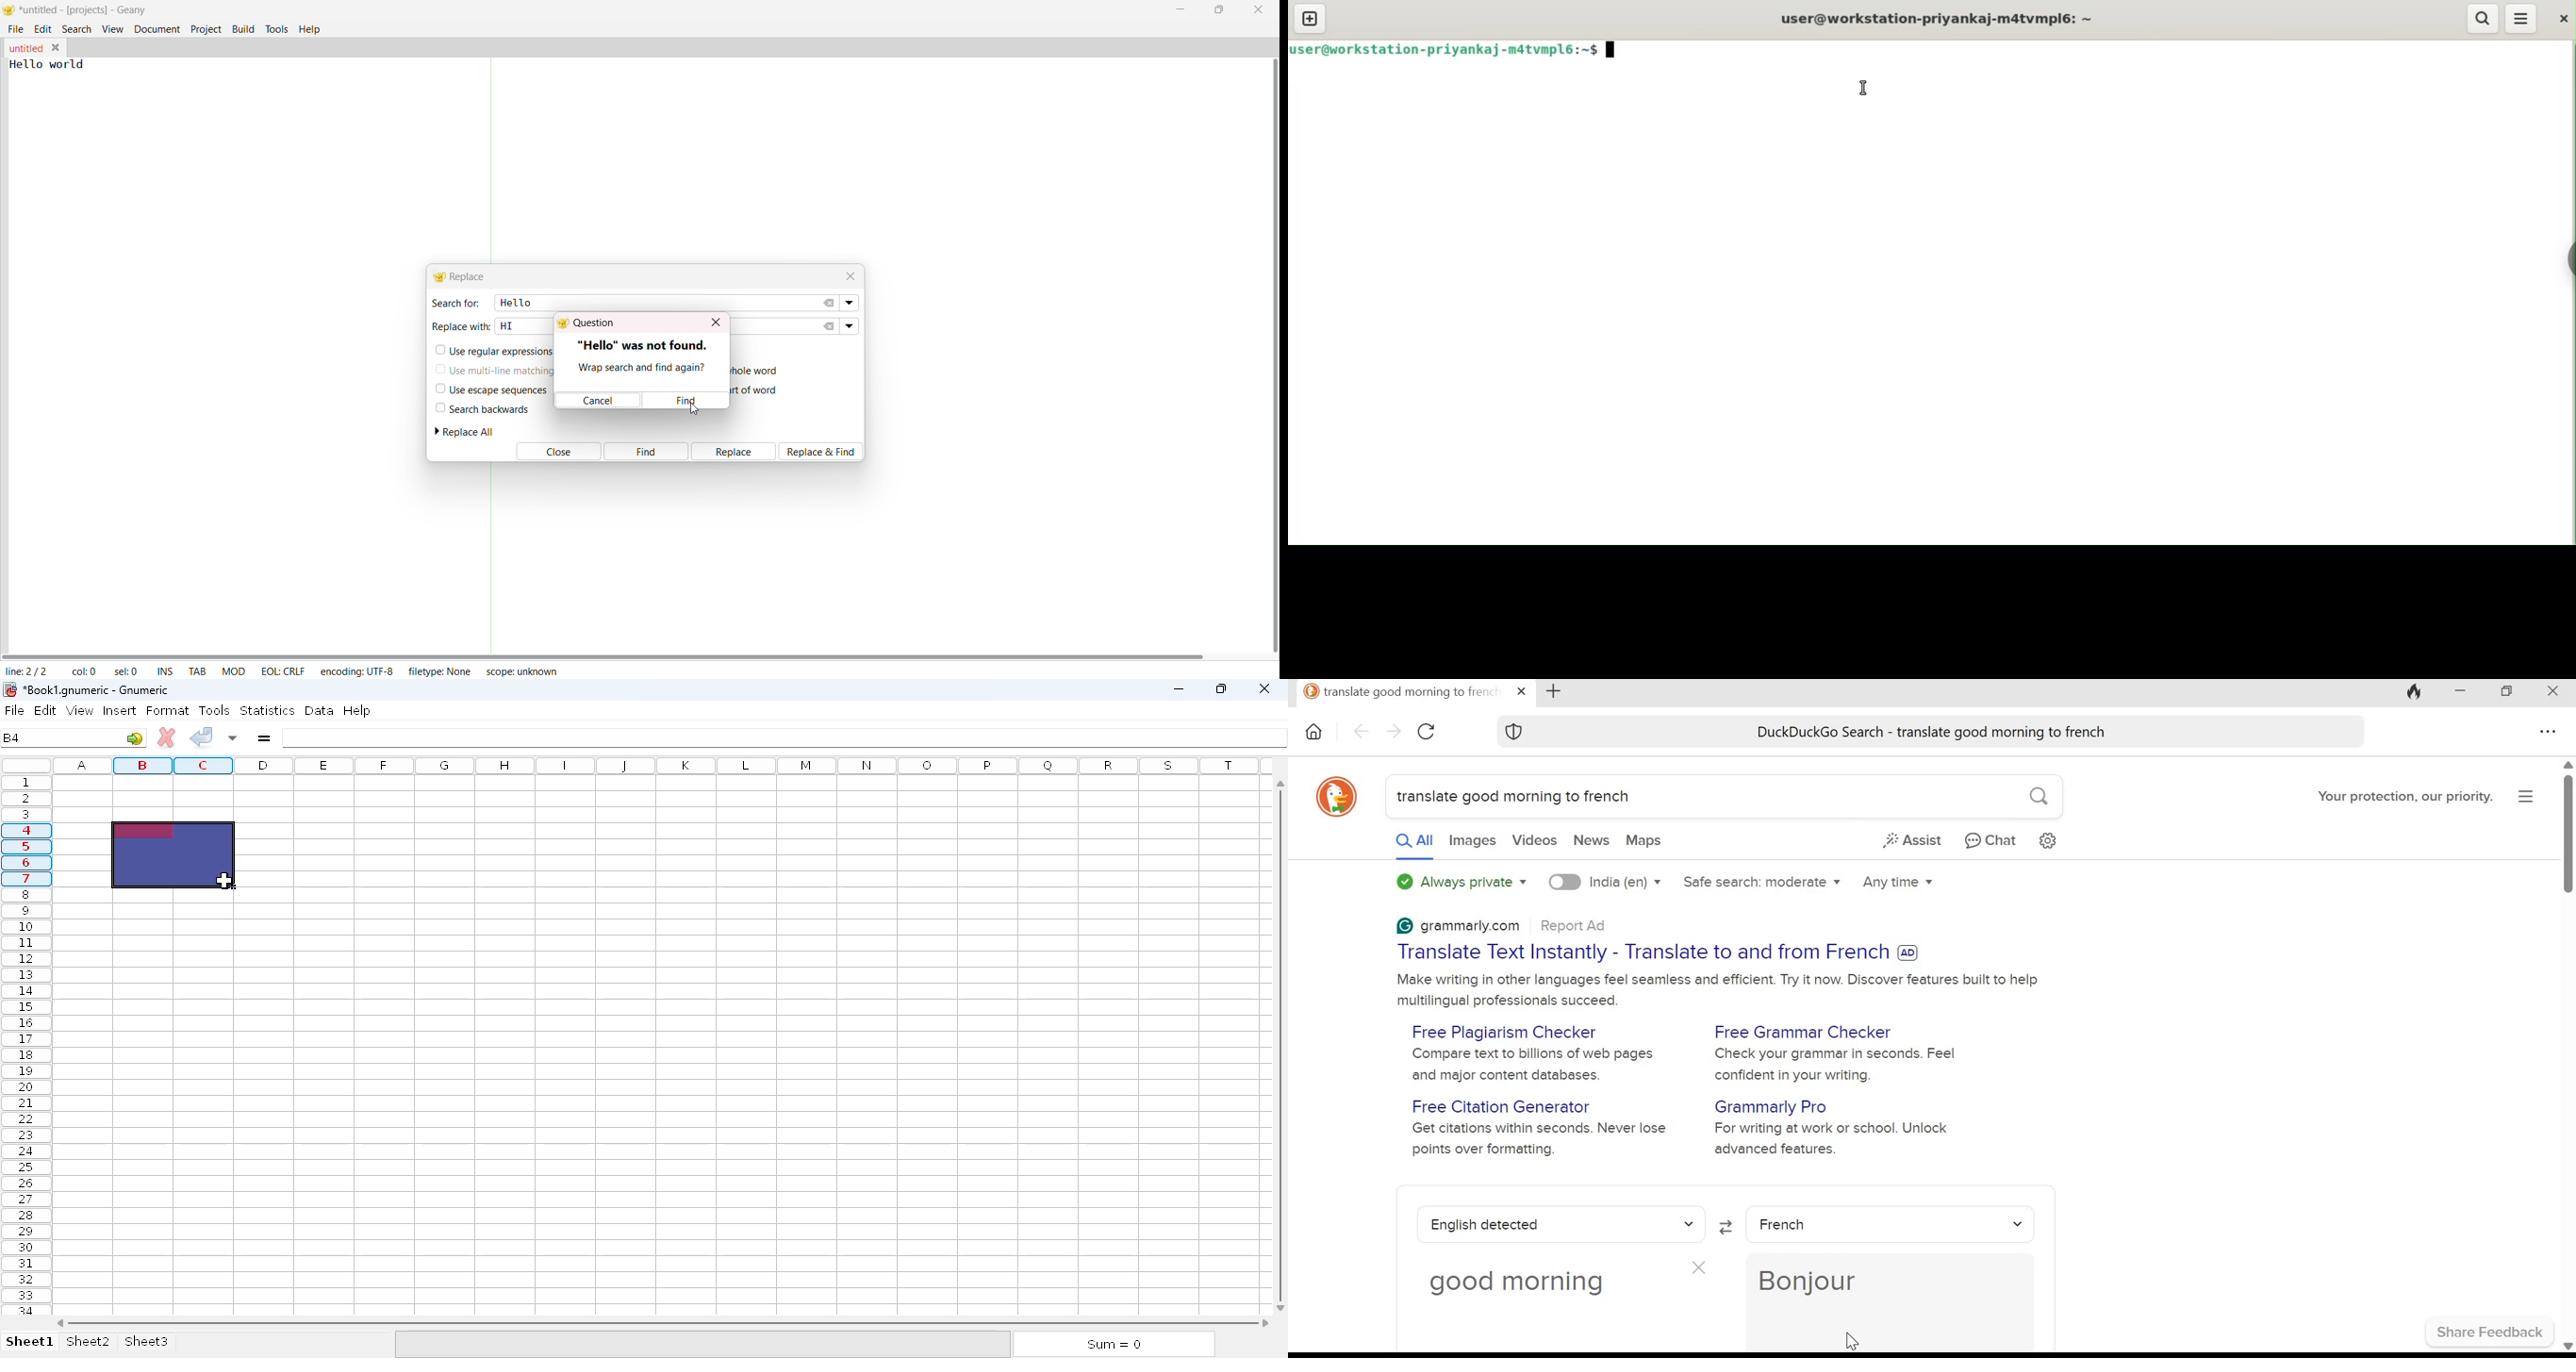 The image size is (2576, 1372). What do you see at coordinates (665, 1322) in the screenshot?
I see `horizontal scroll bar` at bounding box center [665, 1322].